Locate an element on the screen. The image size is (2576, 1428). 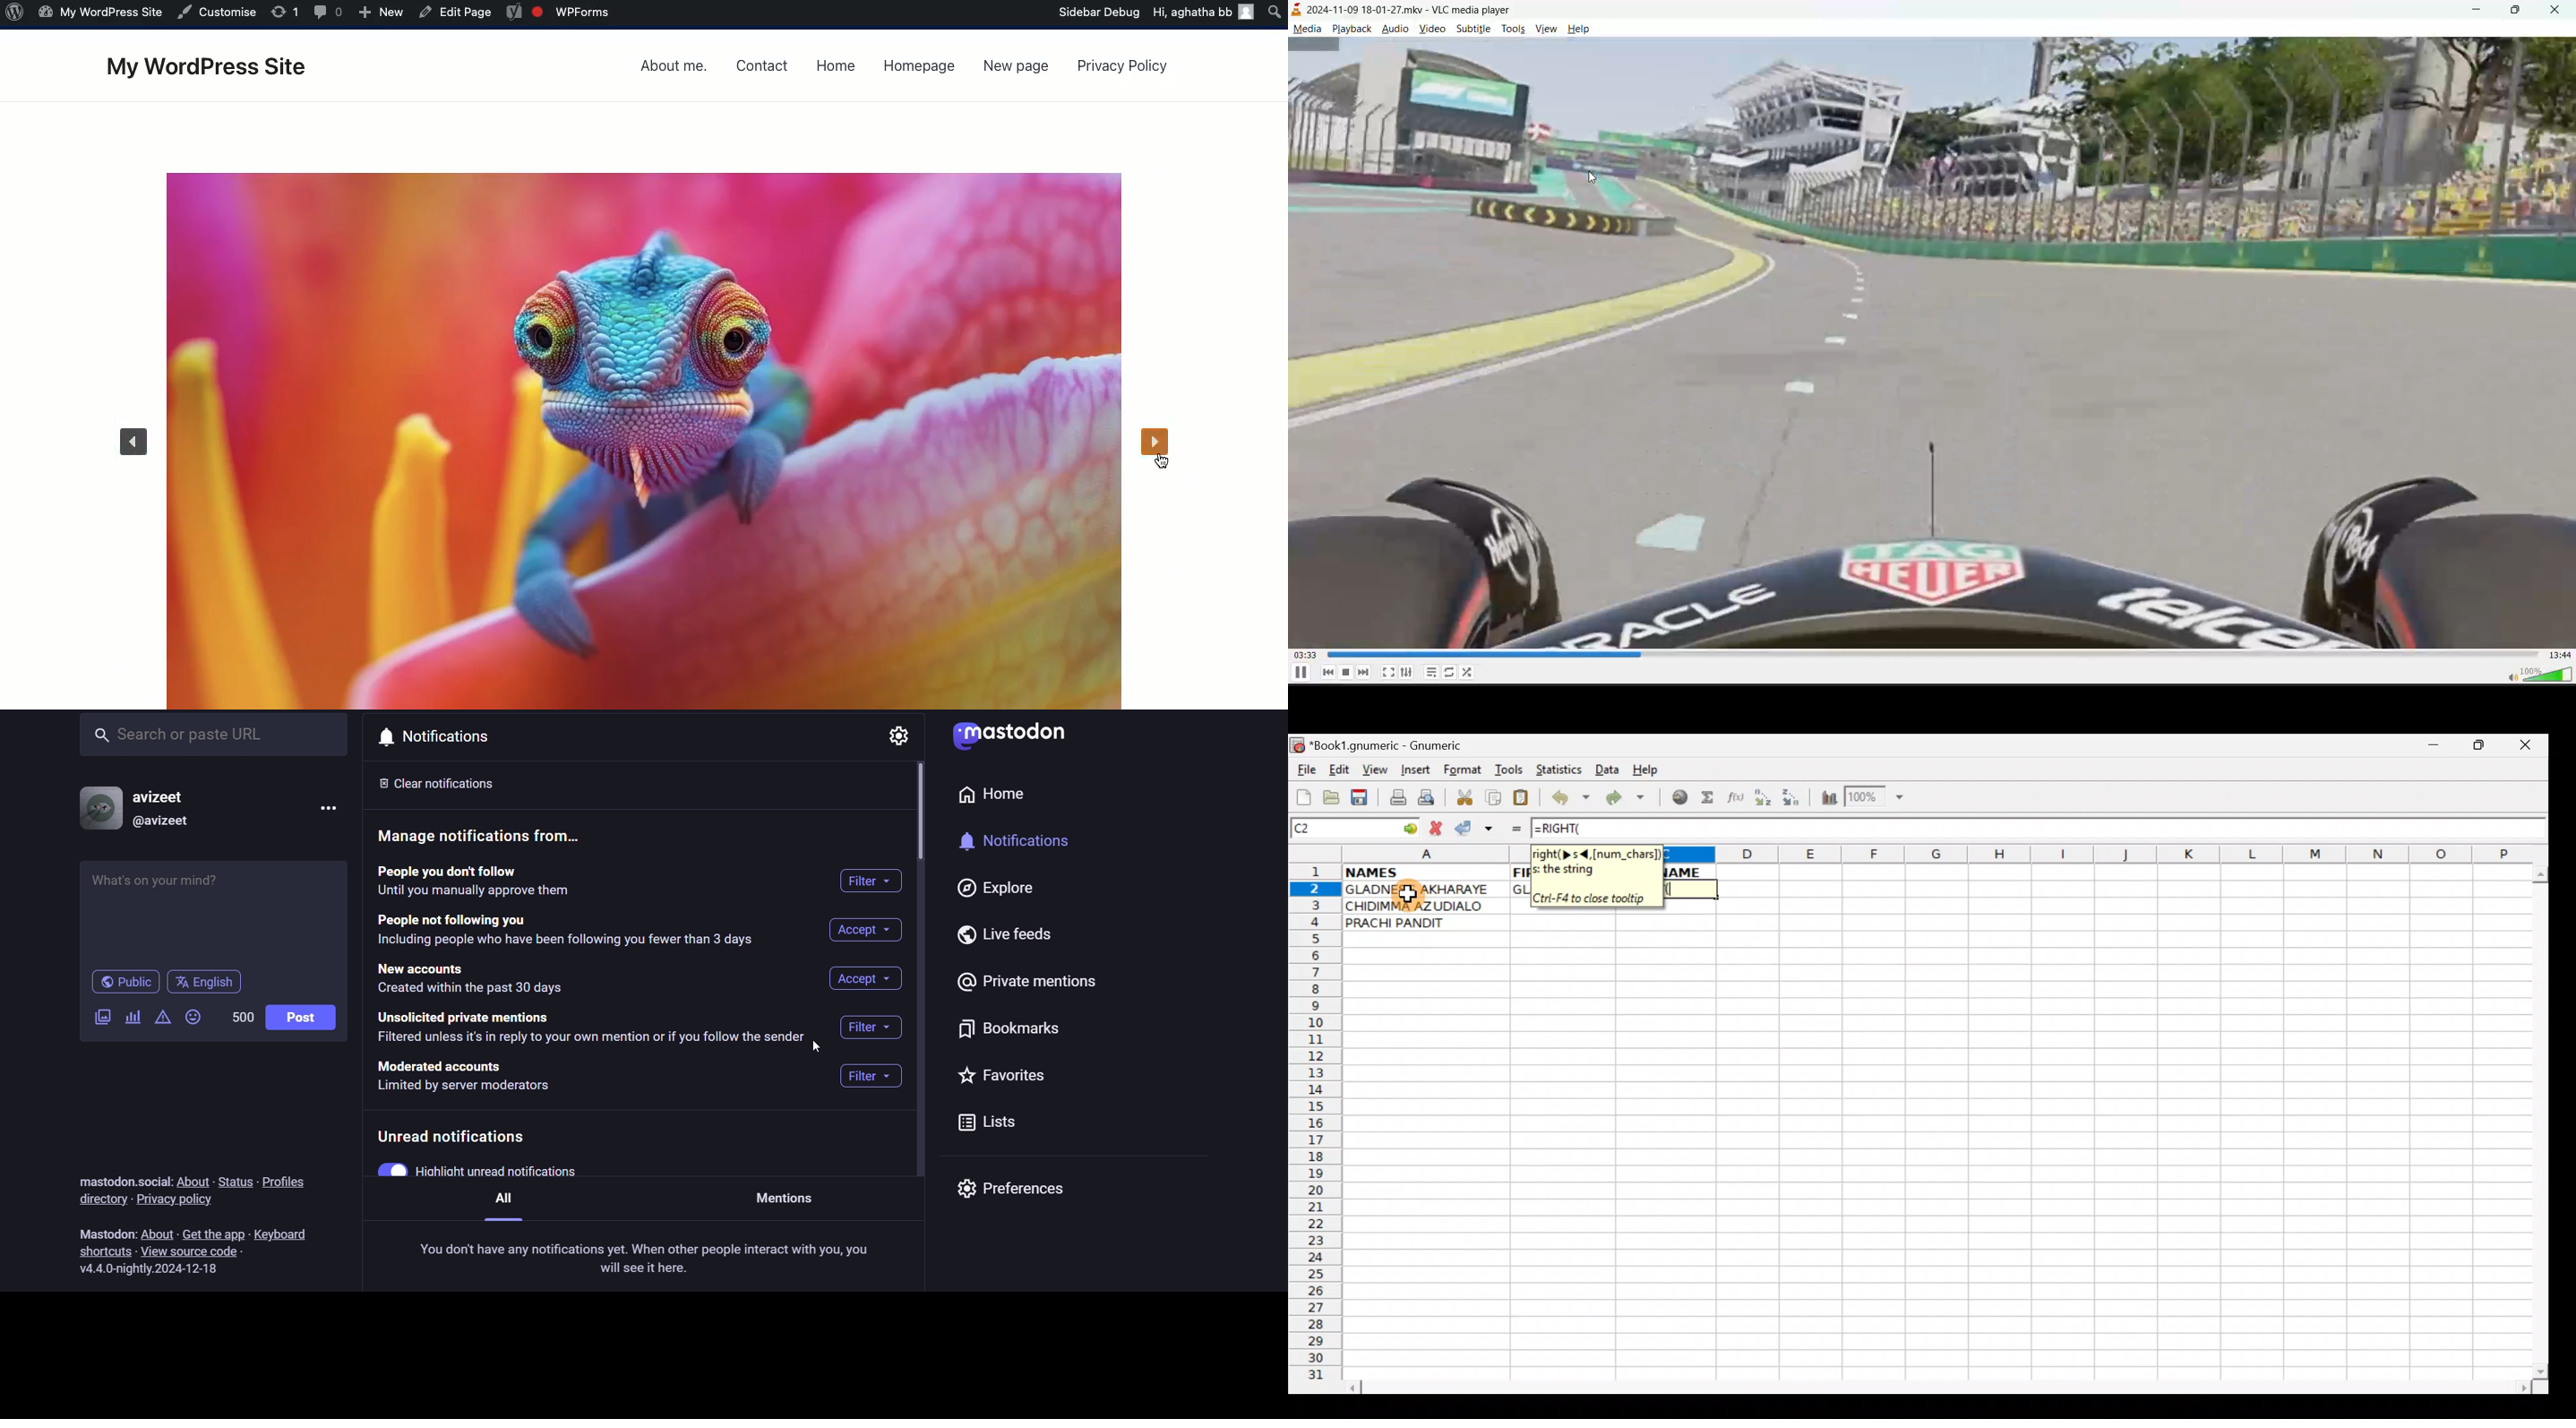
notifications is located at coordinates (440, 737).